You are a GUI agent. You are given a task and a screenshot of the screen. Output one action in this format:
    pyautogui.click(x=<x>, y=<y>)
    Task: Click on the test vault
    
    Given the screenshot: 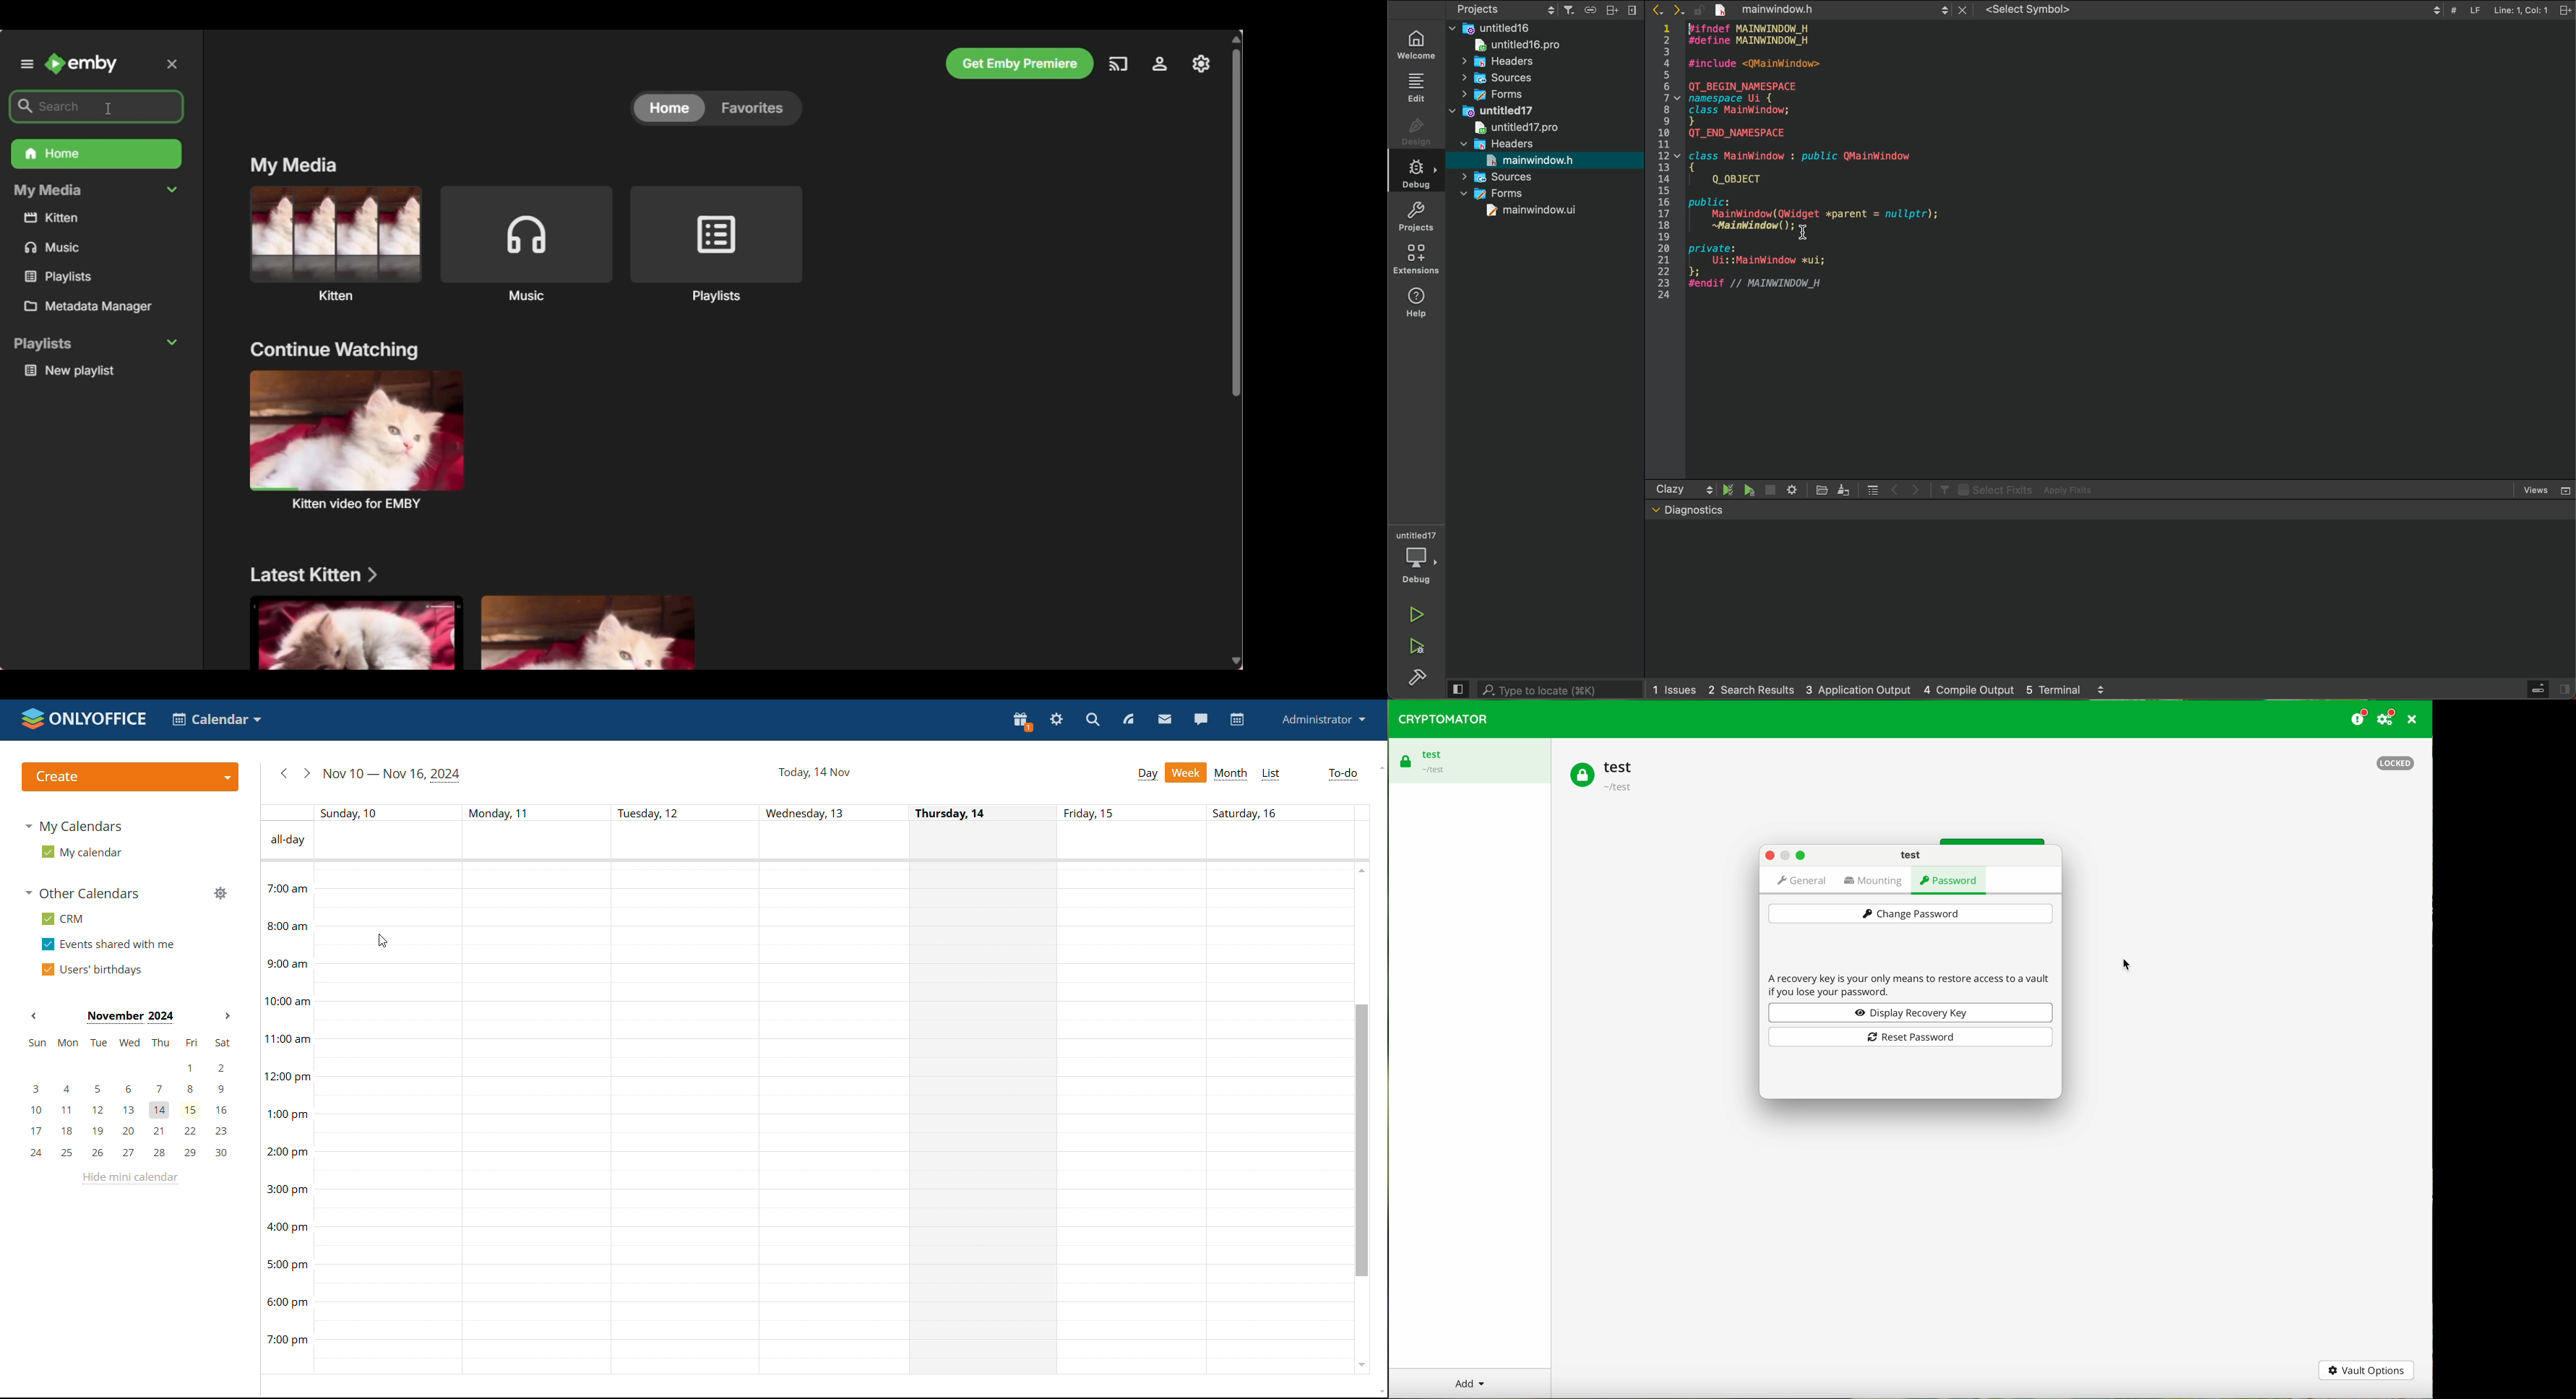 What is the action you would take?
    pyautogui.click(x=1604, y=777)
    